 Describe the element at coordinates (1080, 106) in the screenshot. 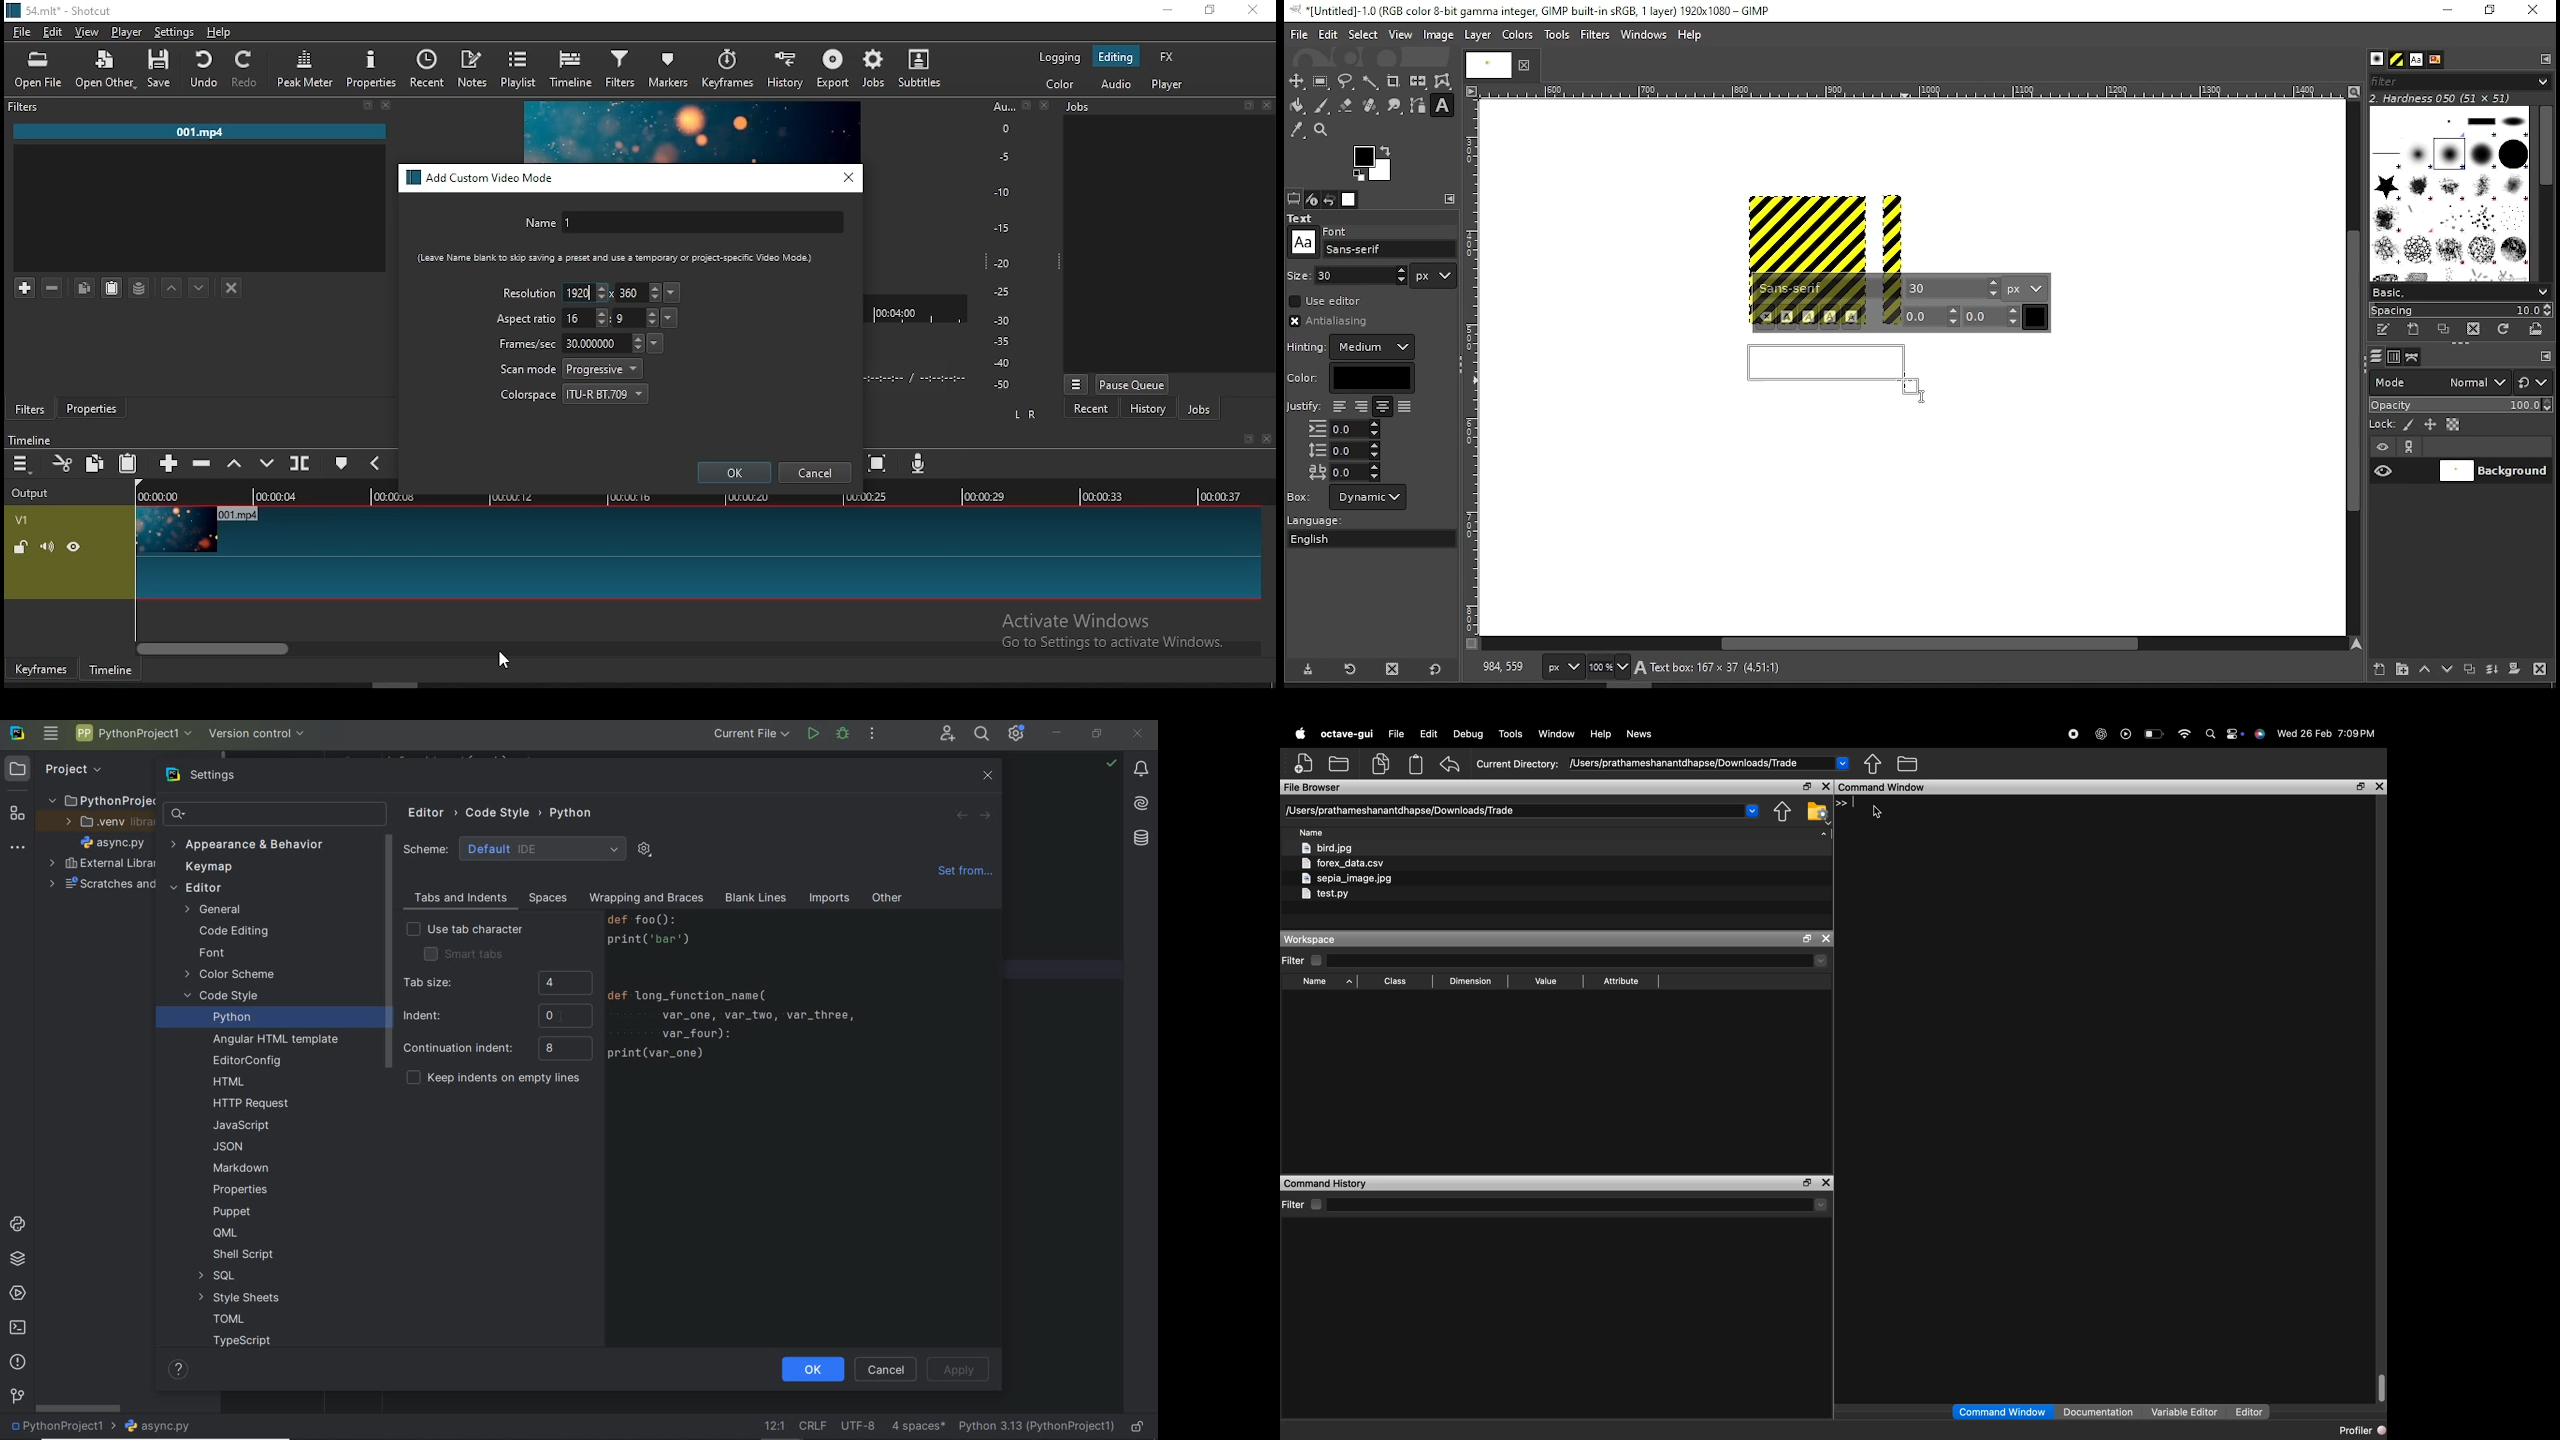

I see `jobs` at that location.